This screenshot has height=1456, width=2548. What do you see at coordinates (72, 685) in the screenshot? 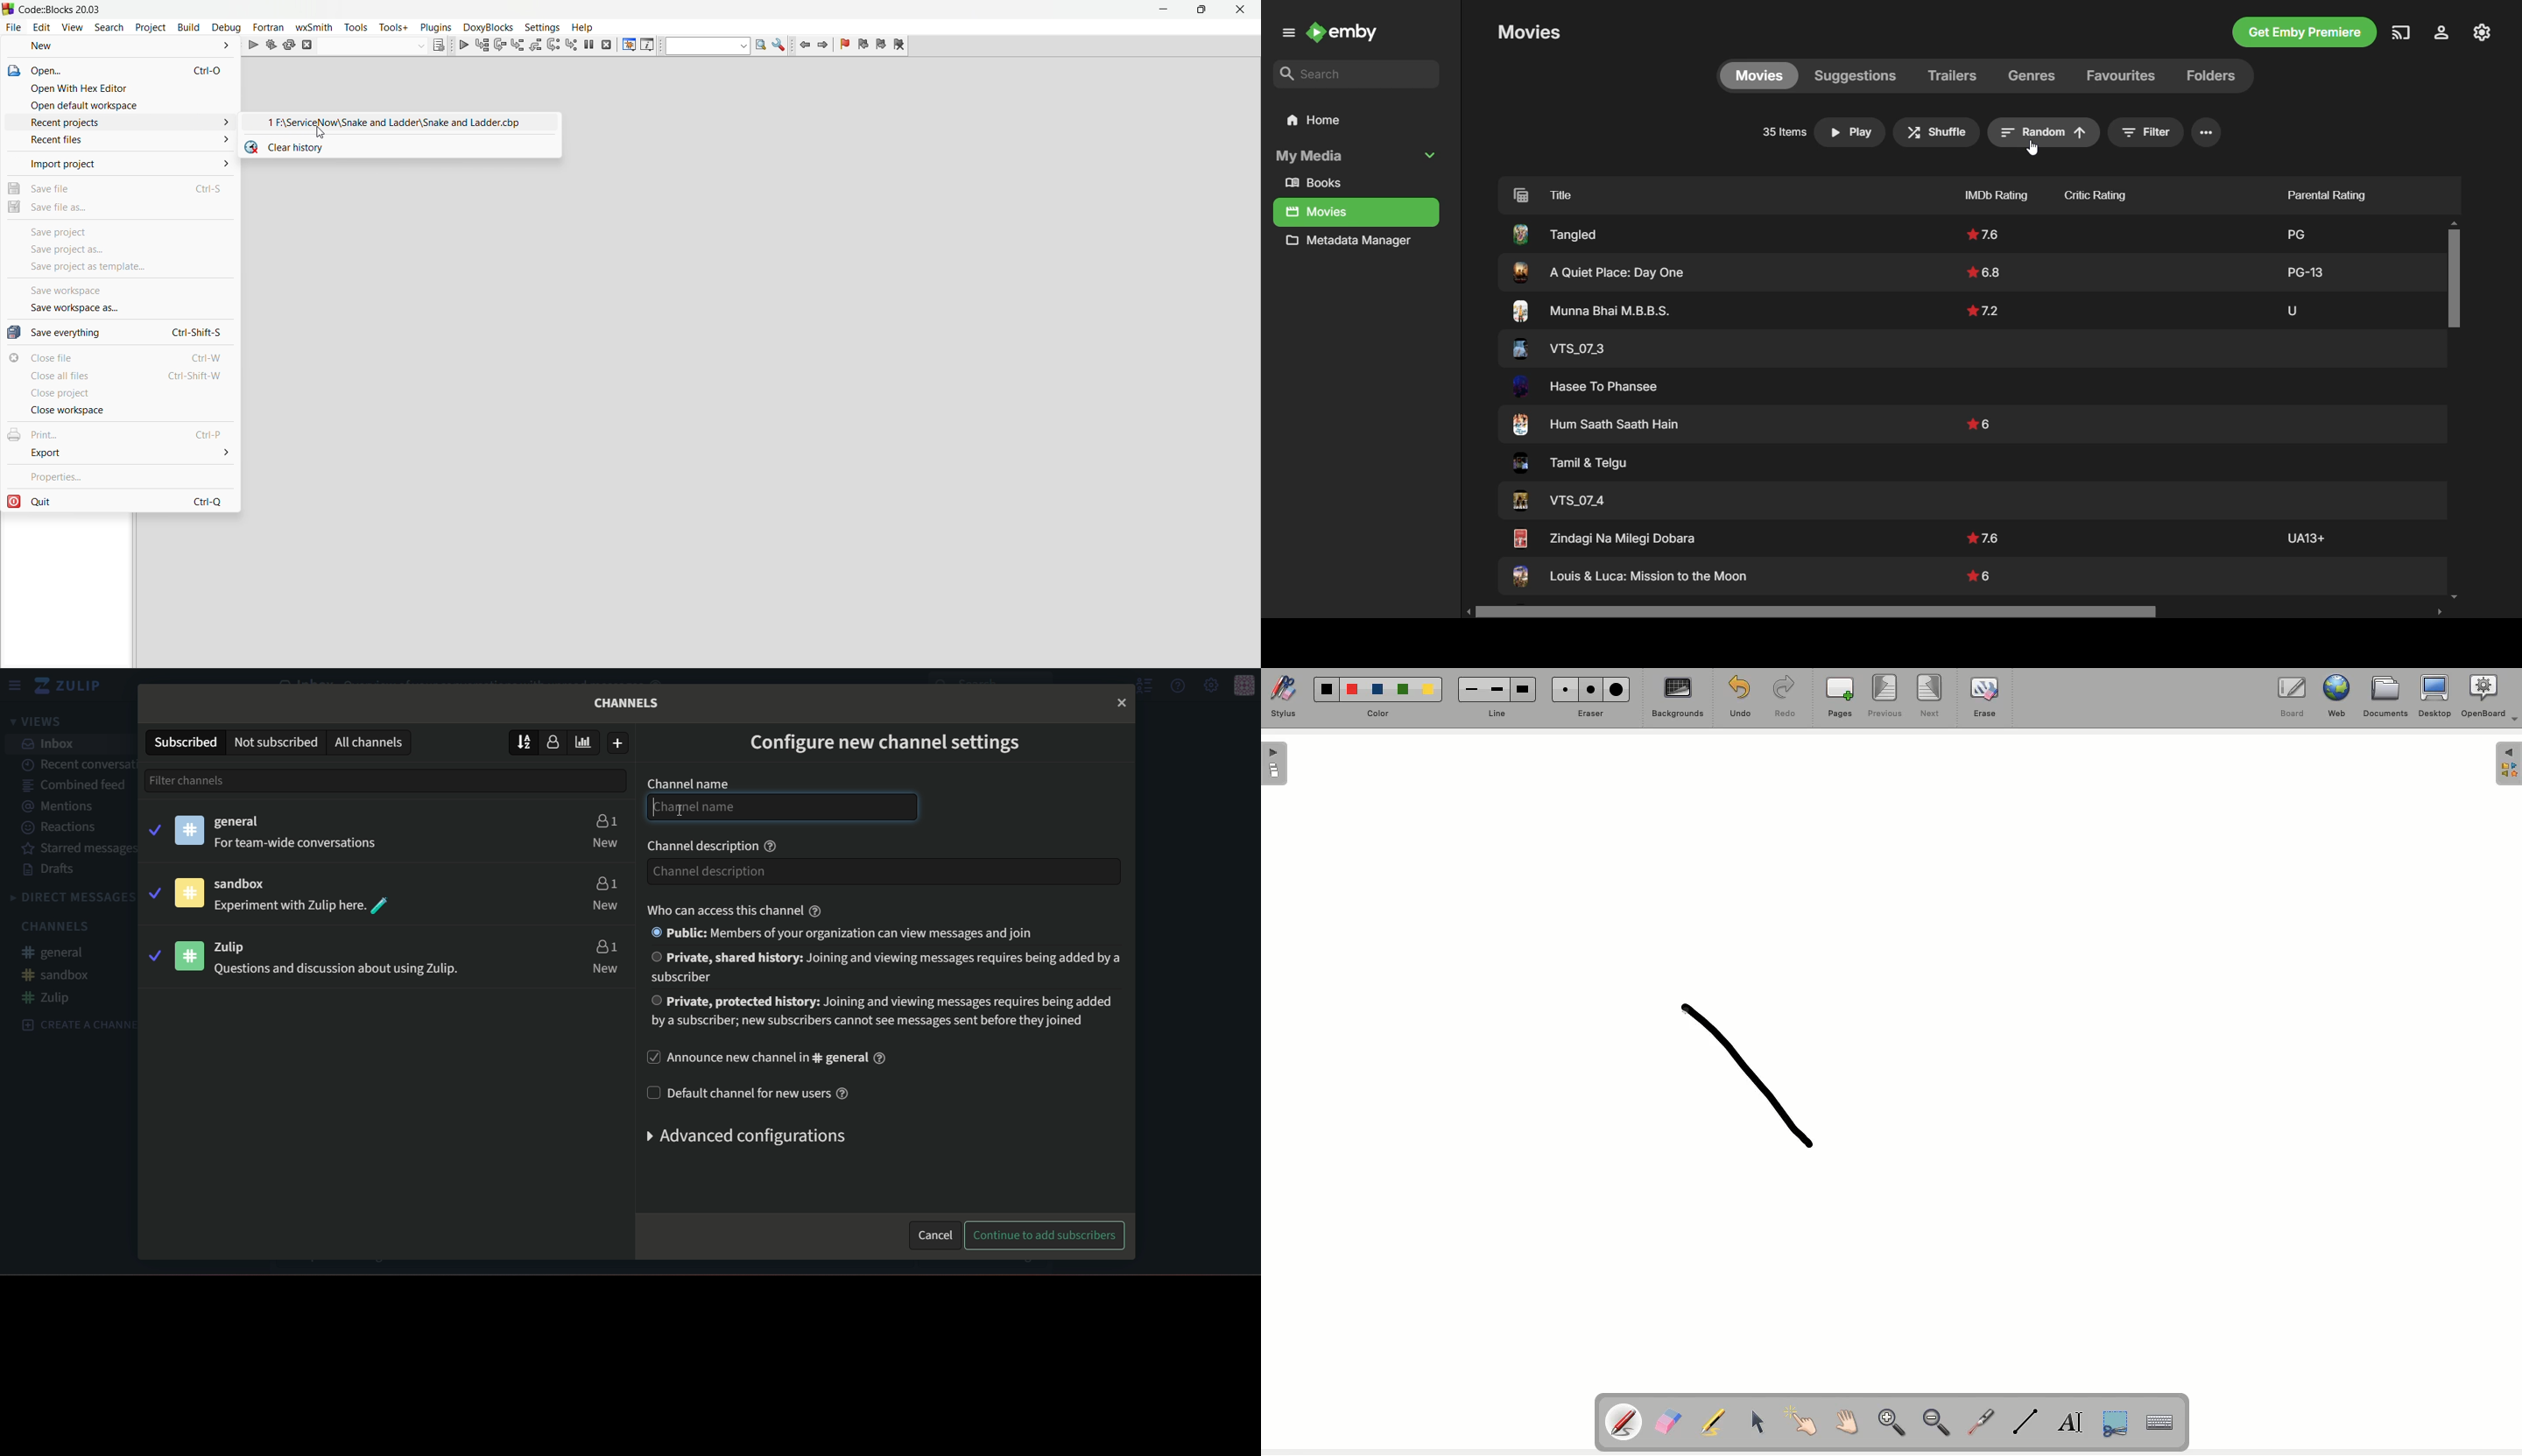
I see `zulip logo` at bounding box center [72, 685].